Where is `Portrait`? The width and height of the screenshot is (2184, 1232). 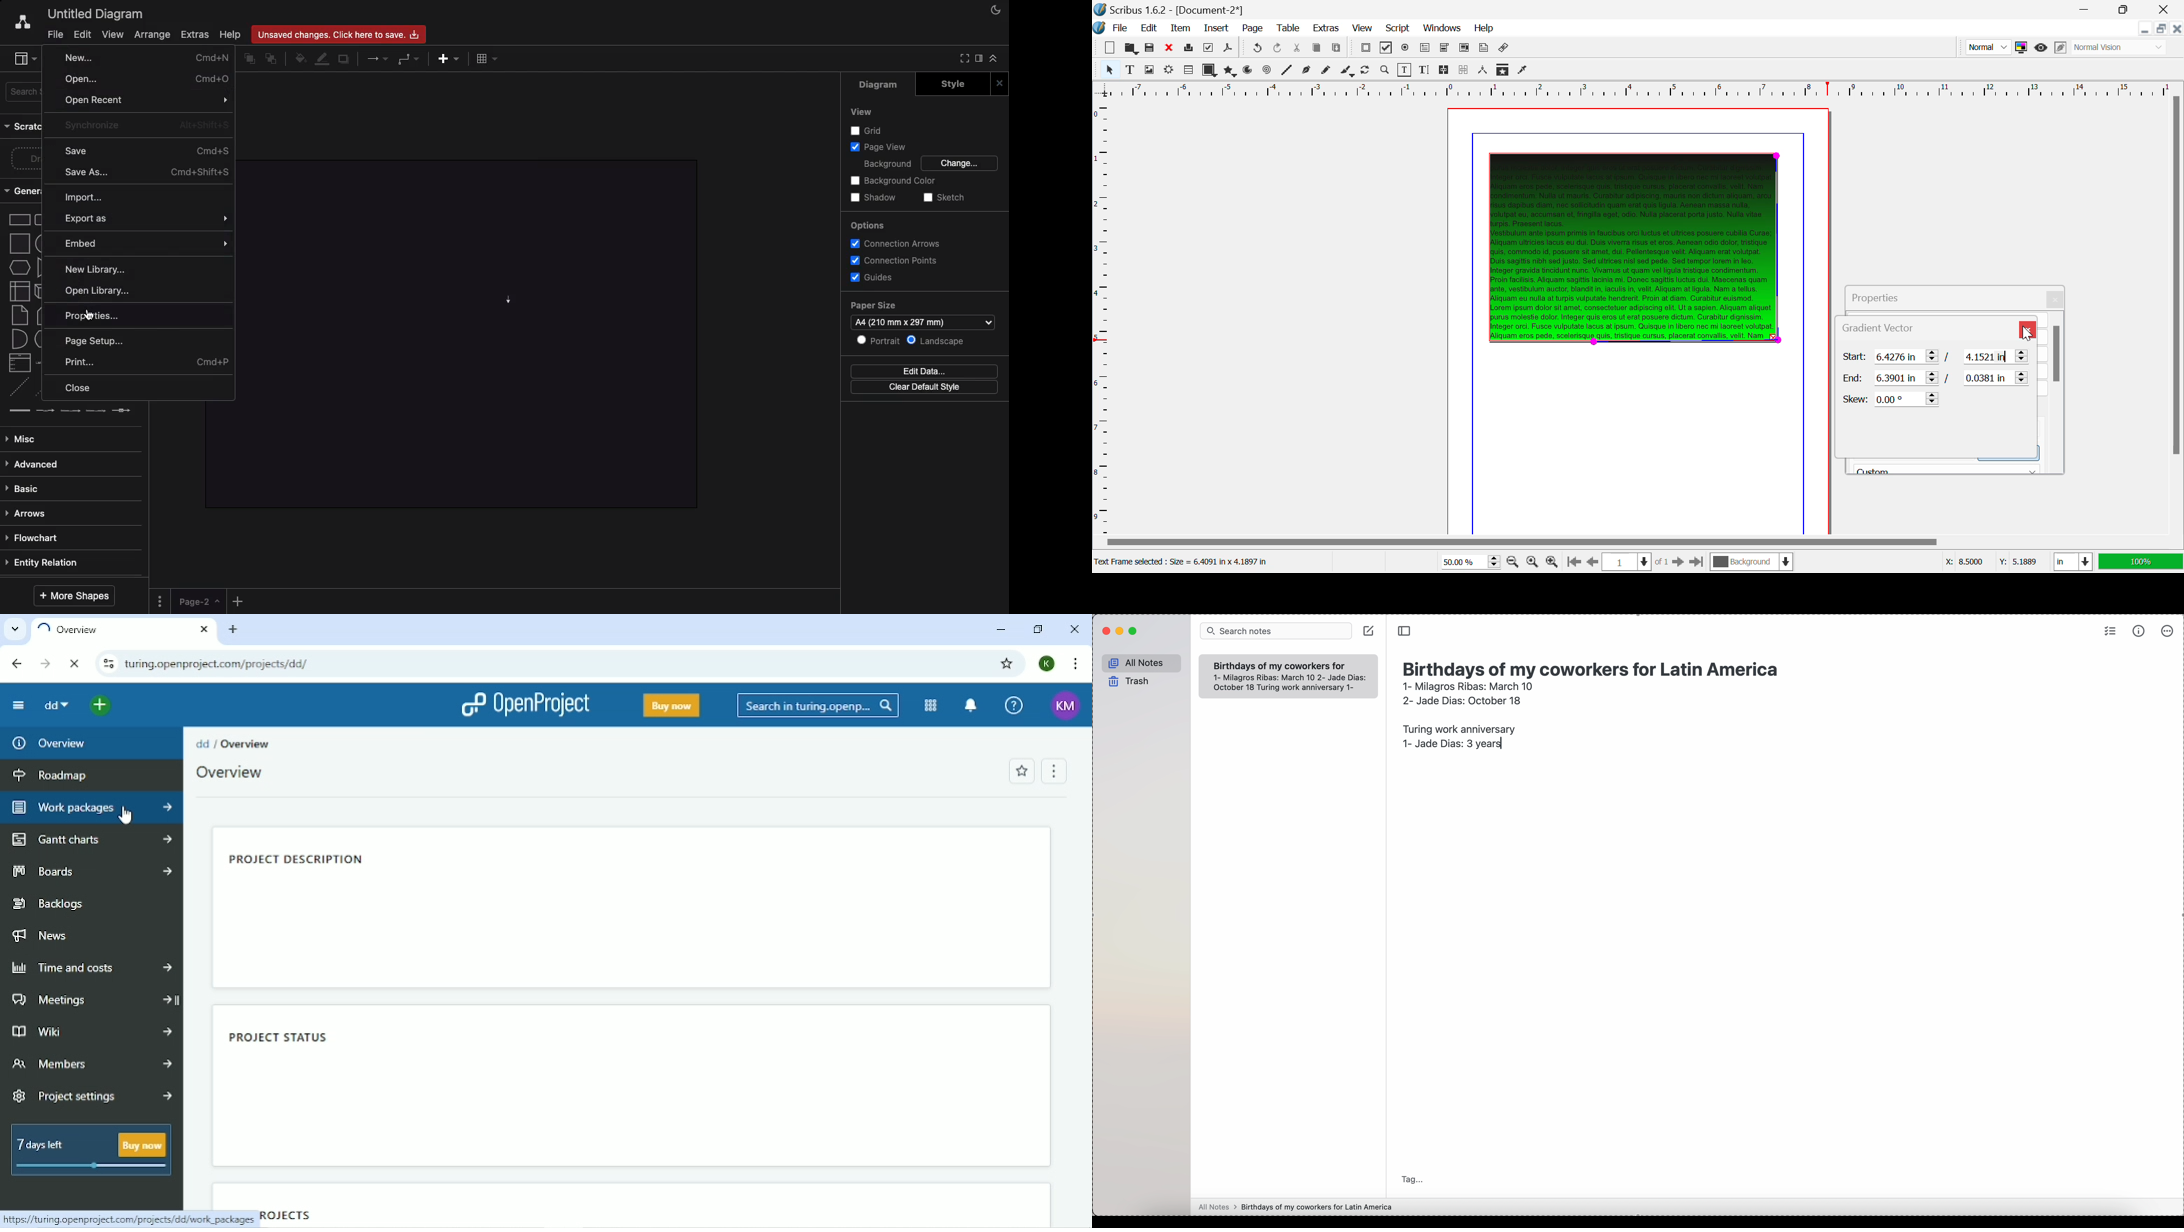 Portrait is located at coordinates (878, 340).